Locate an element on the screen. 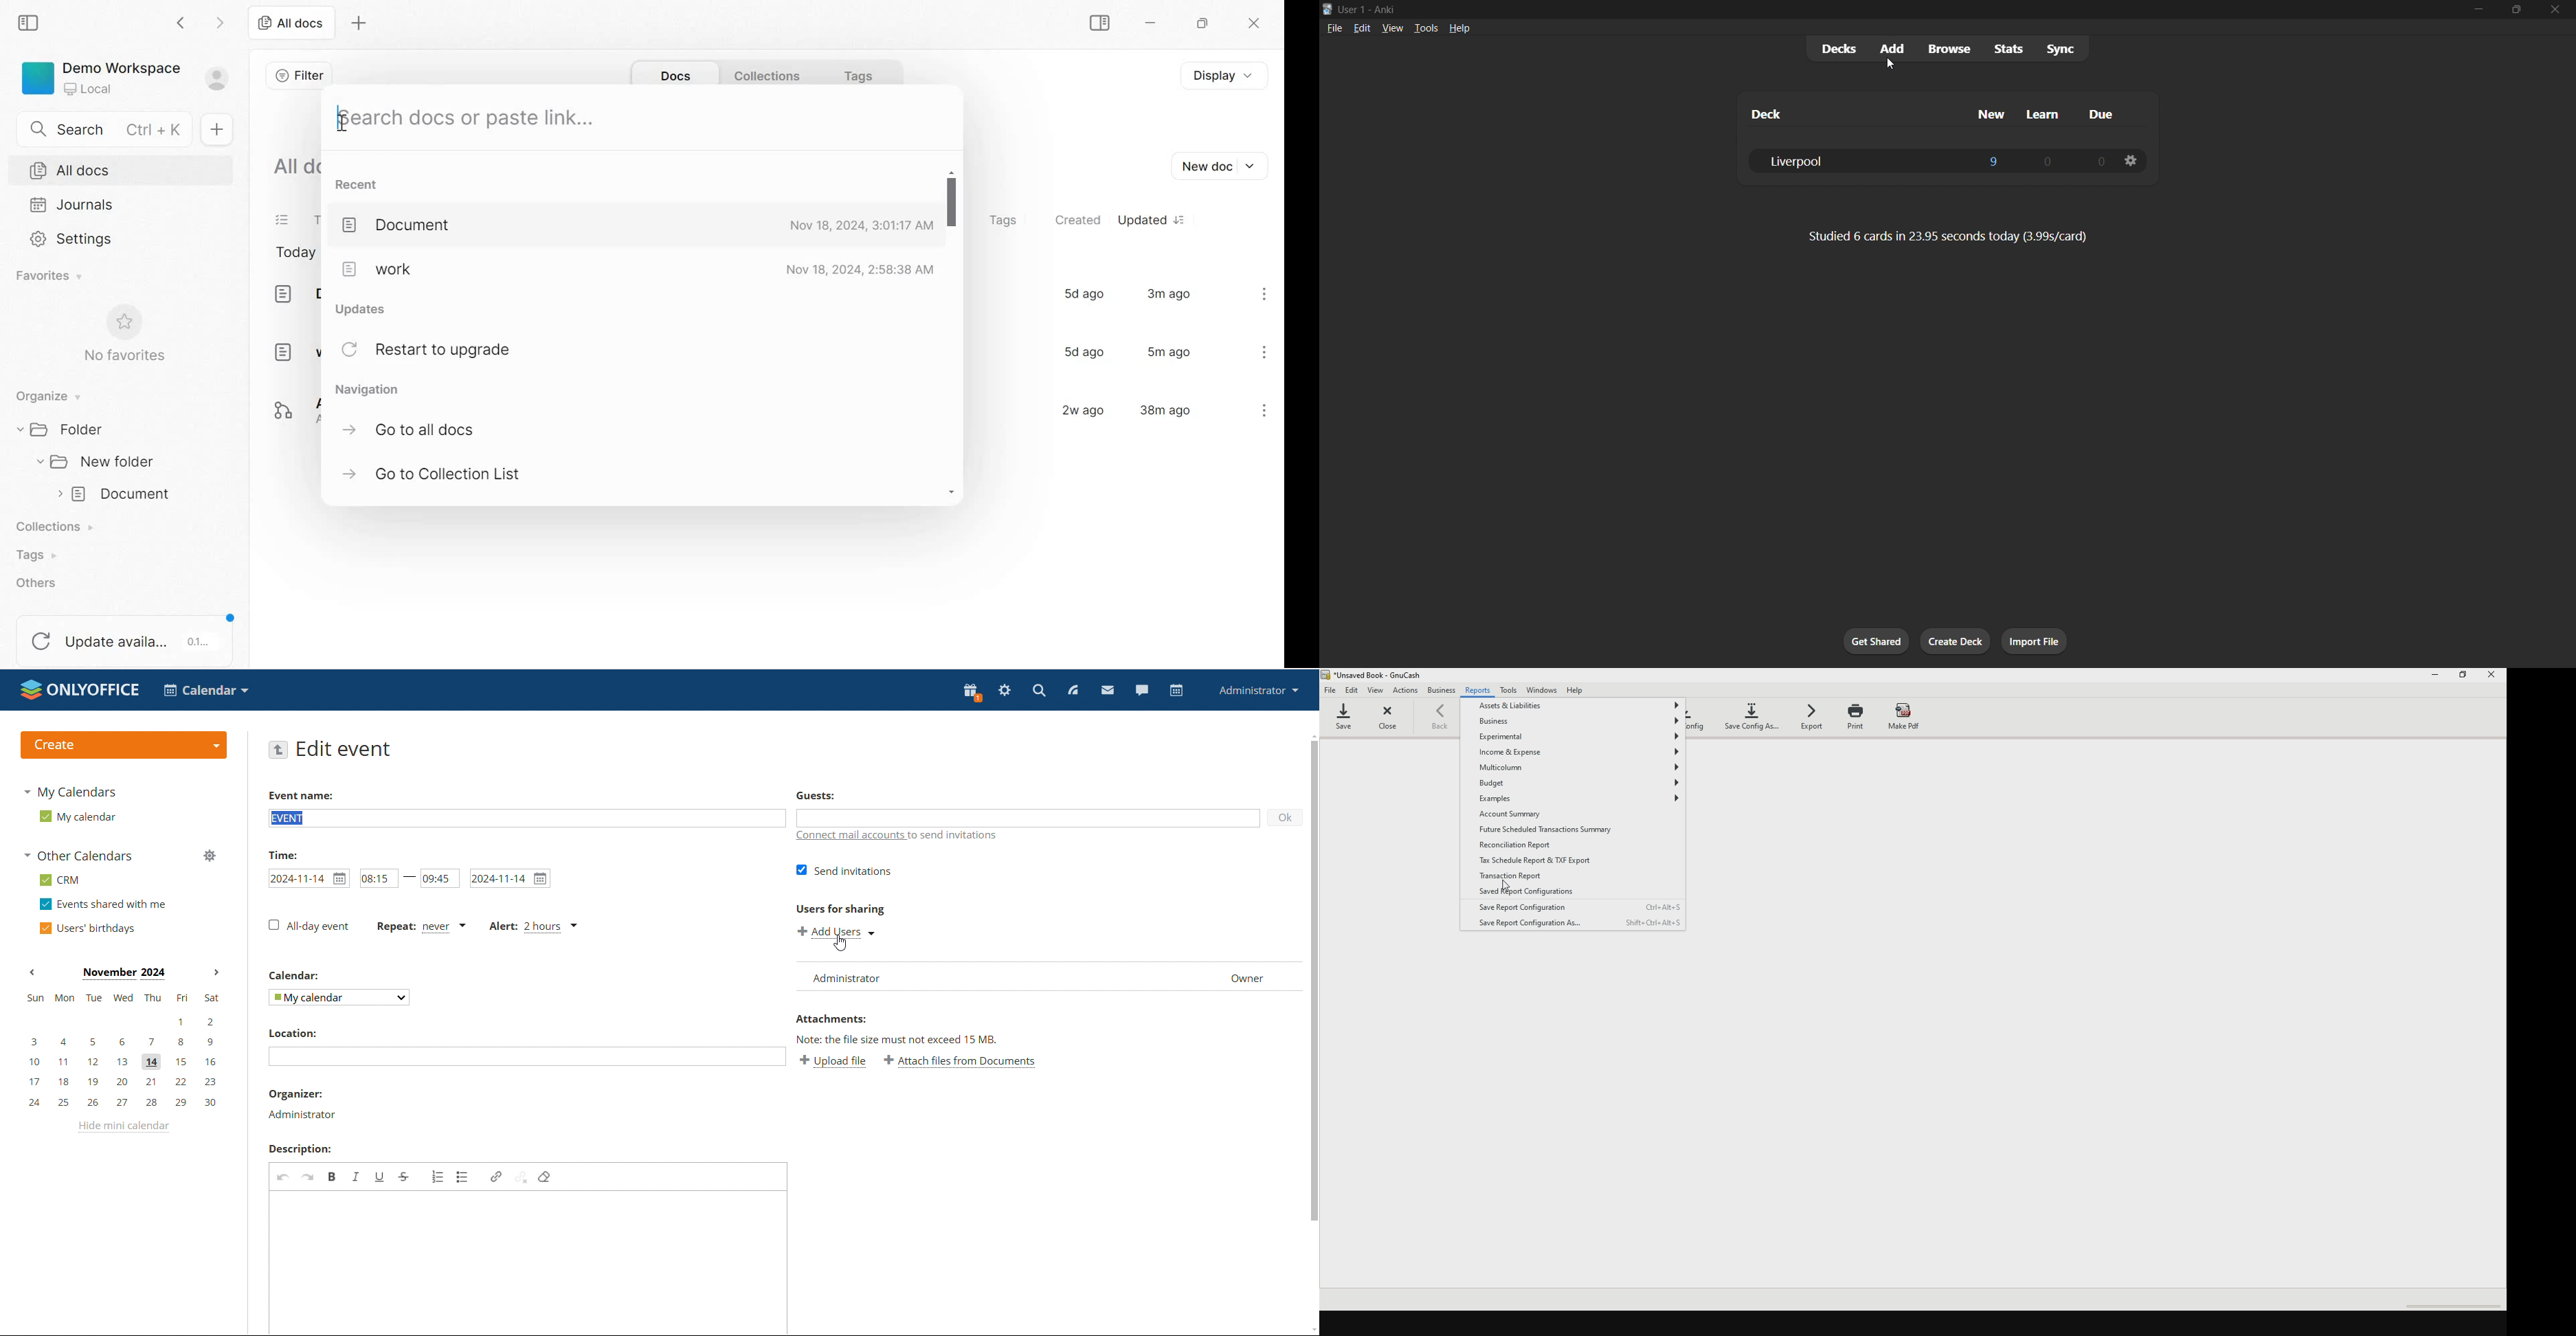  Go forward is located at coordinates (220, 21).